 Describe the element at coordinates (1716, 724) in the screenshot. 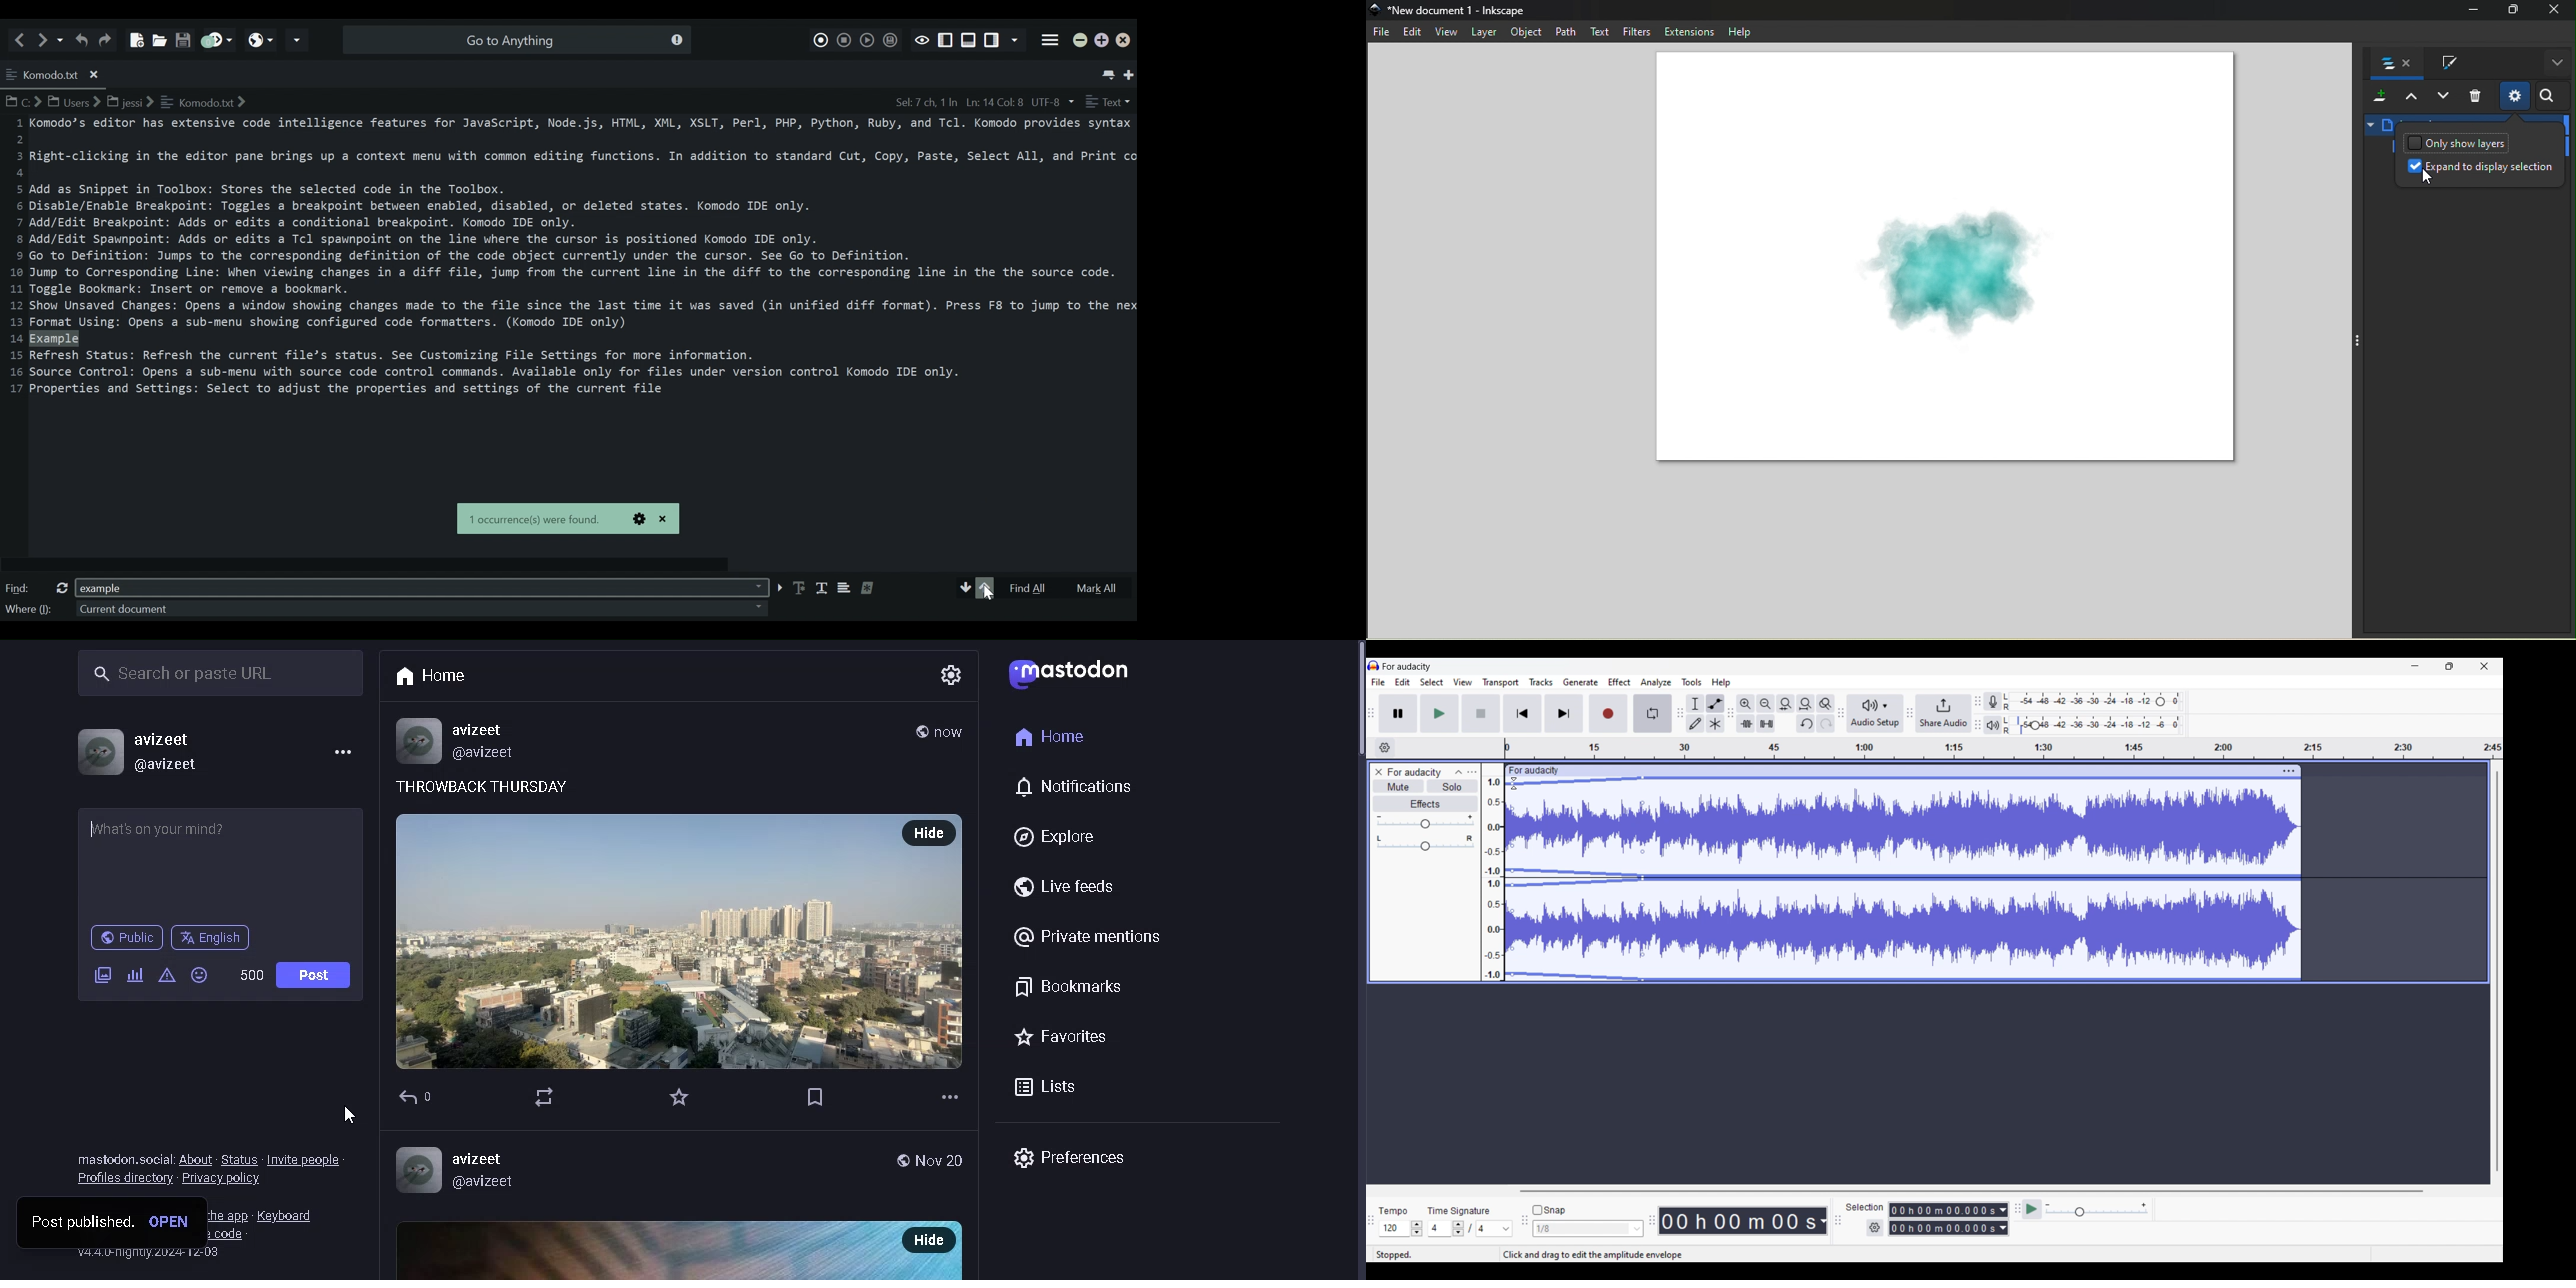

I see `Multi tool` at that location.